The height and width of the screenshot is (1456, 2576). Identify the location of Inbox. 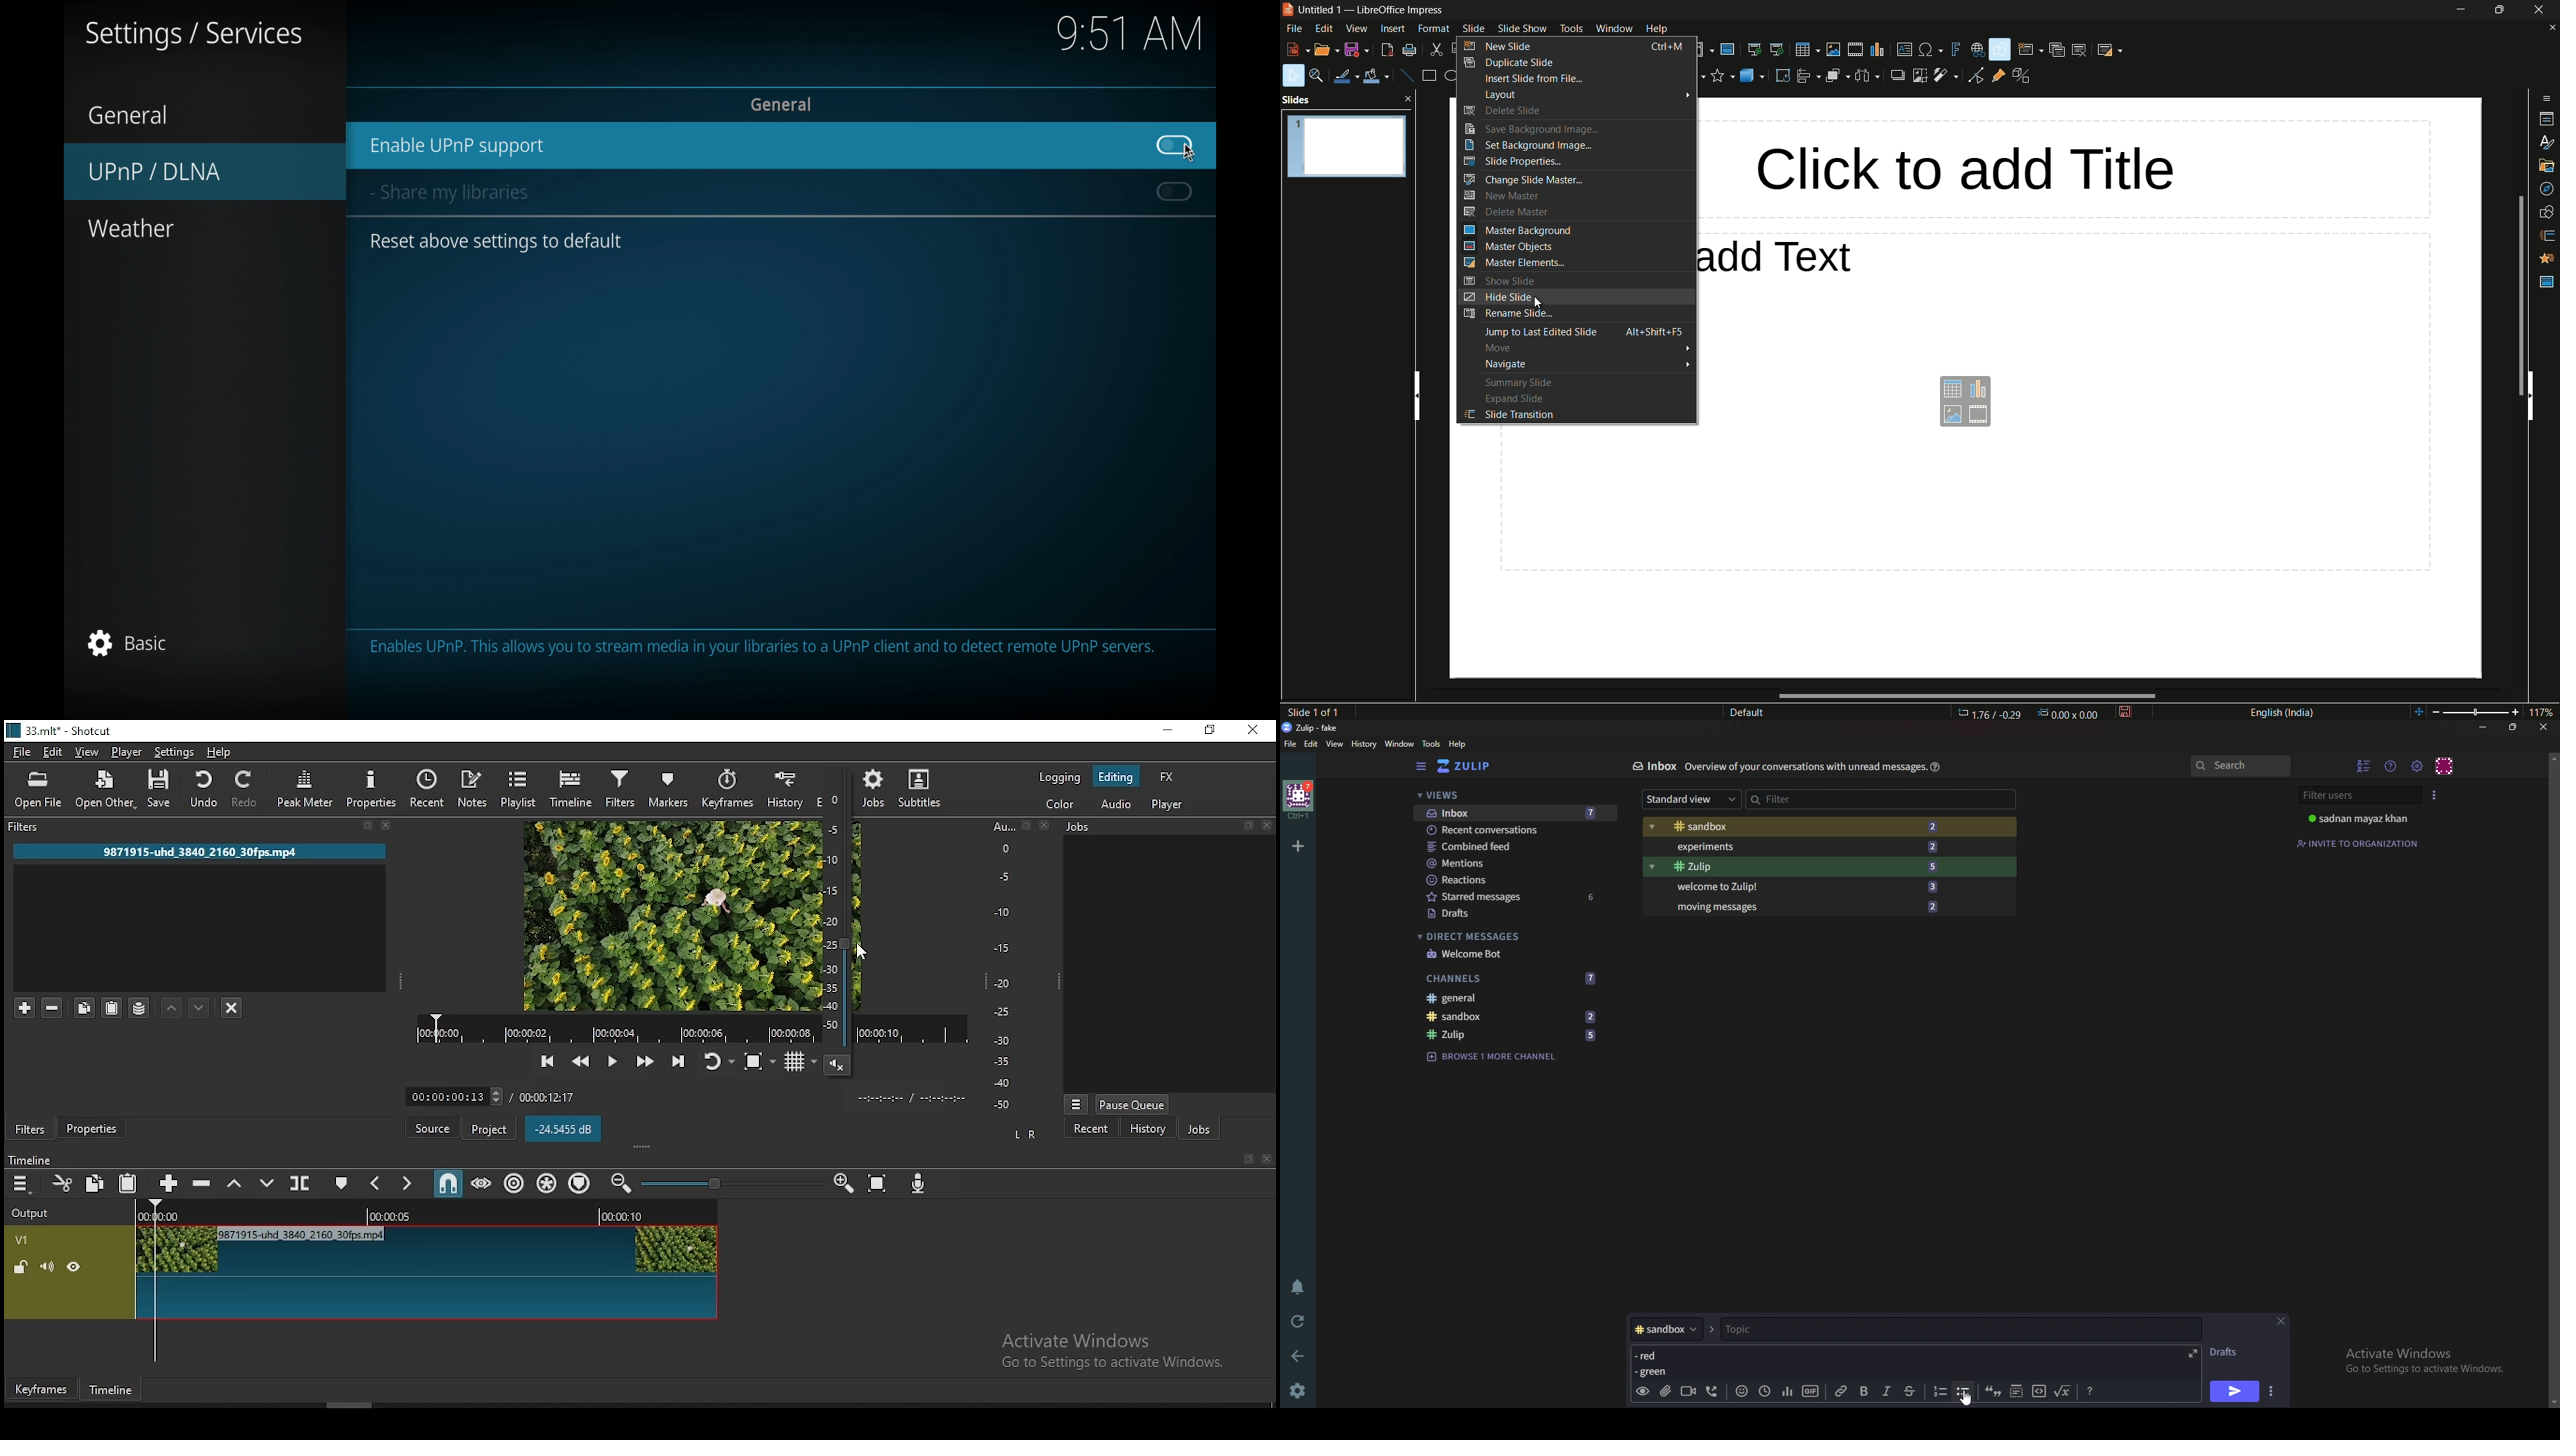
(1514, 814).